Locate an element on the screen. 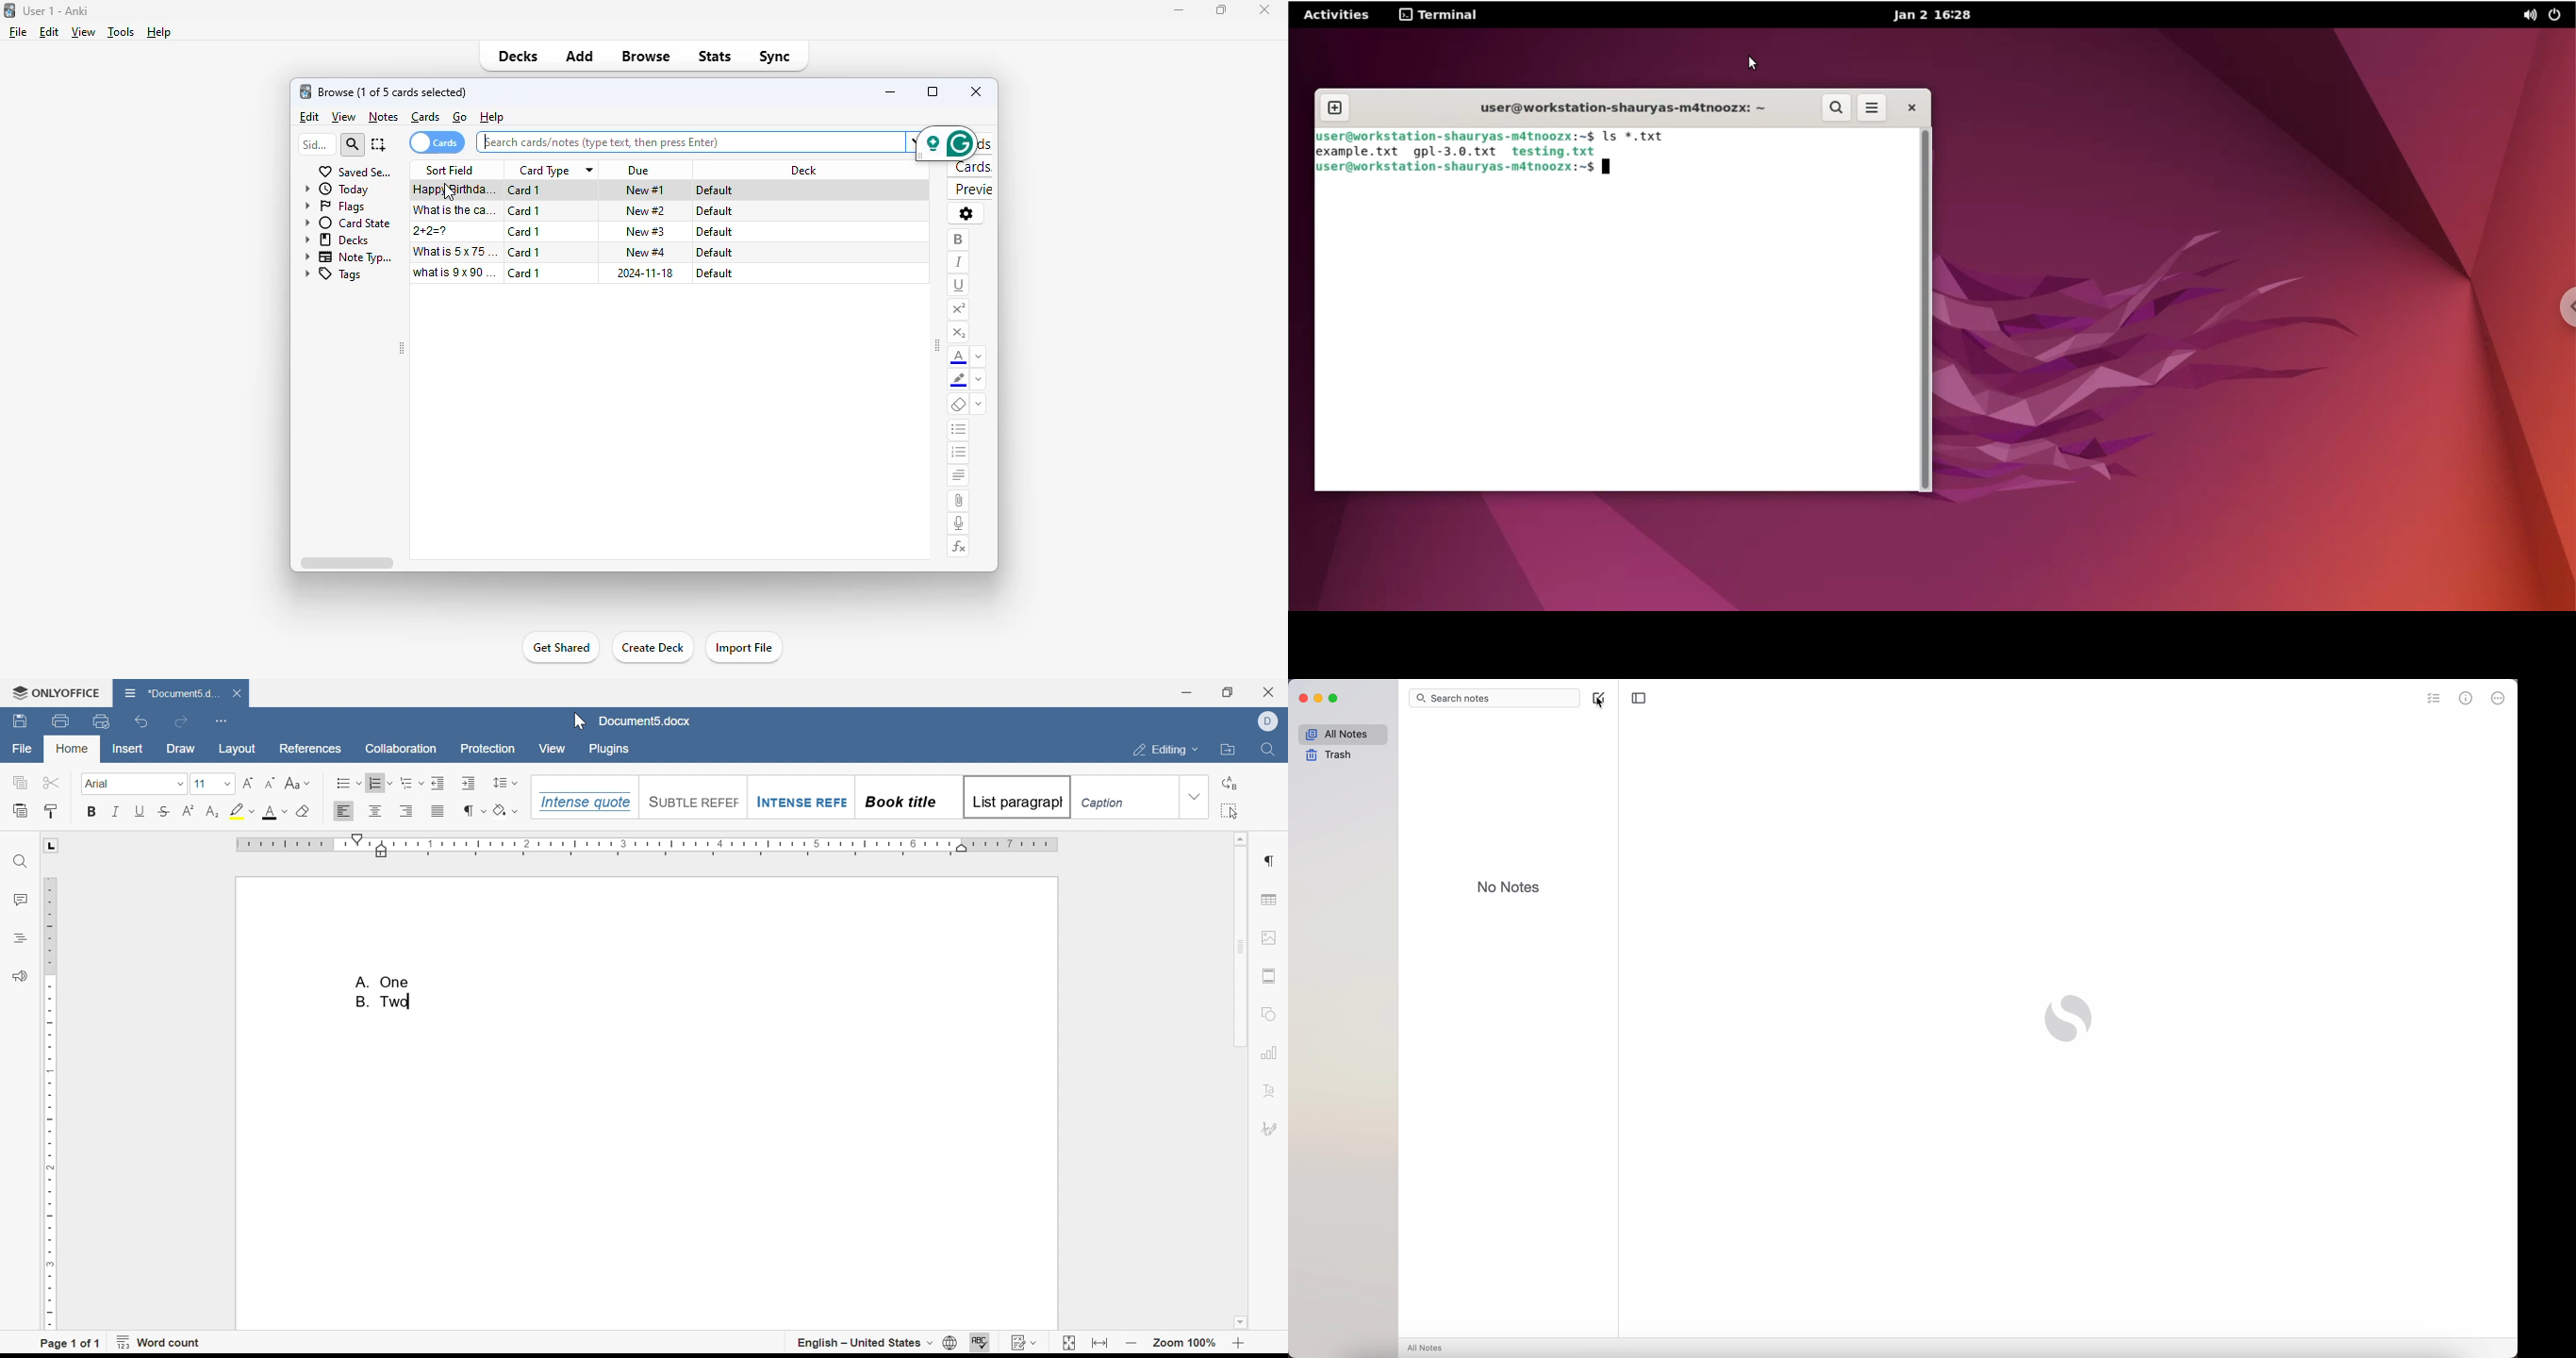 The width and height of the screenshot is (2576, 1372). find is located at coordinates (1267, 750).